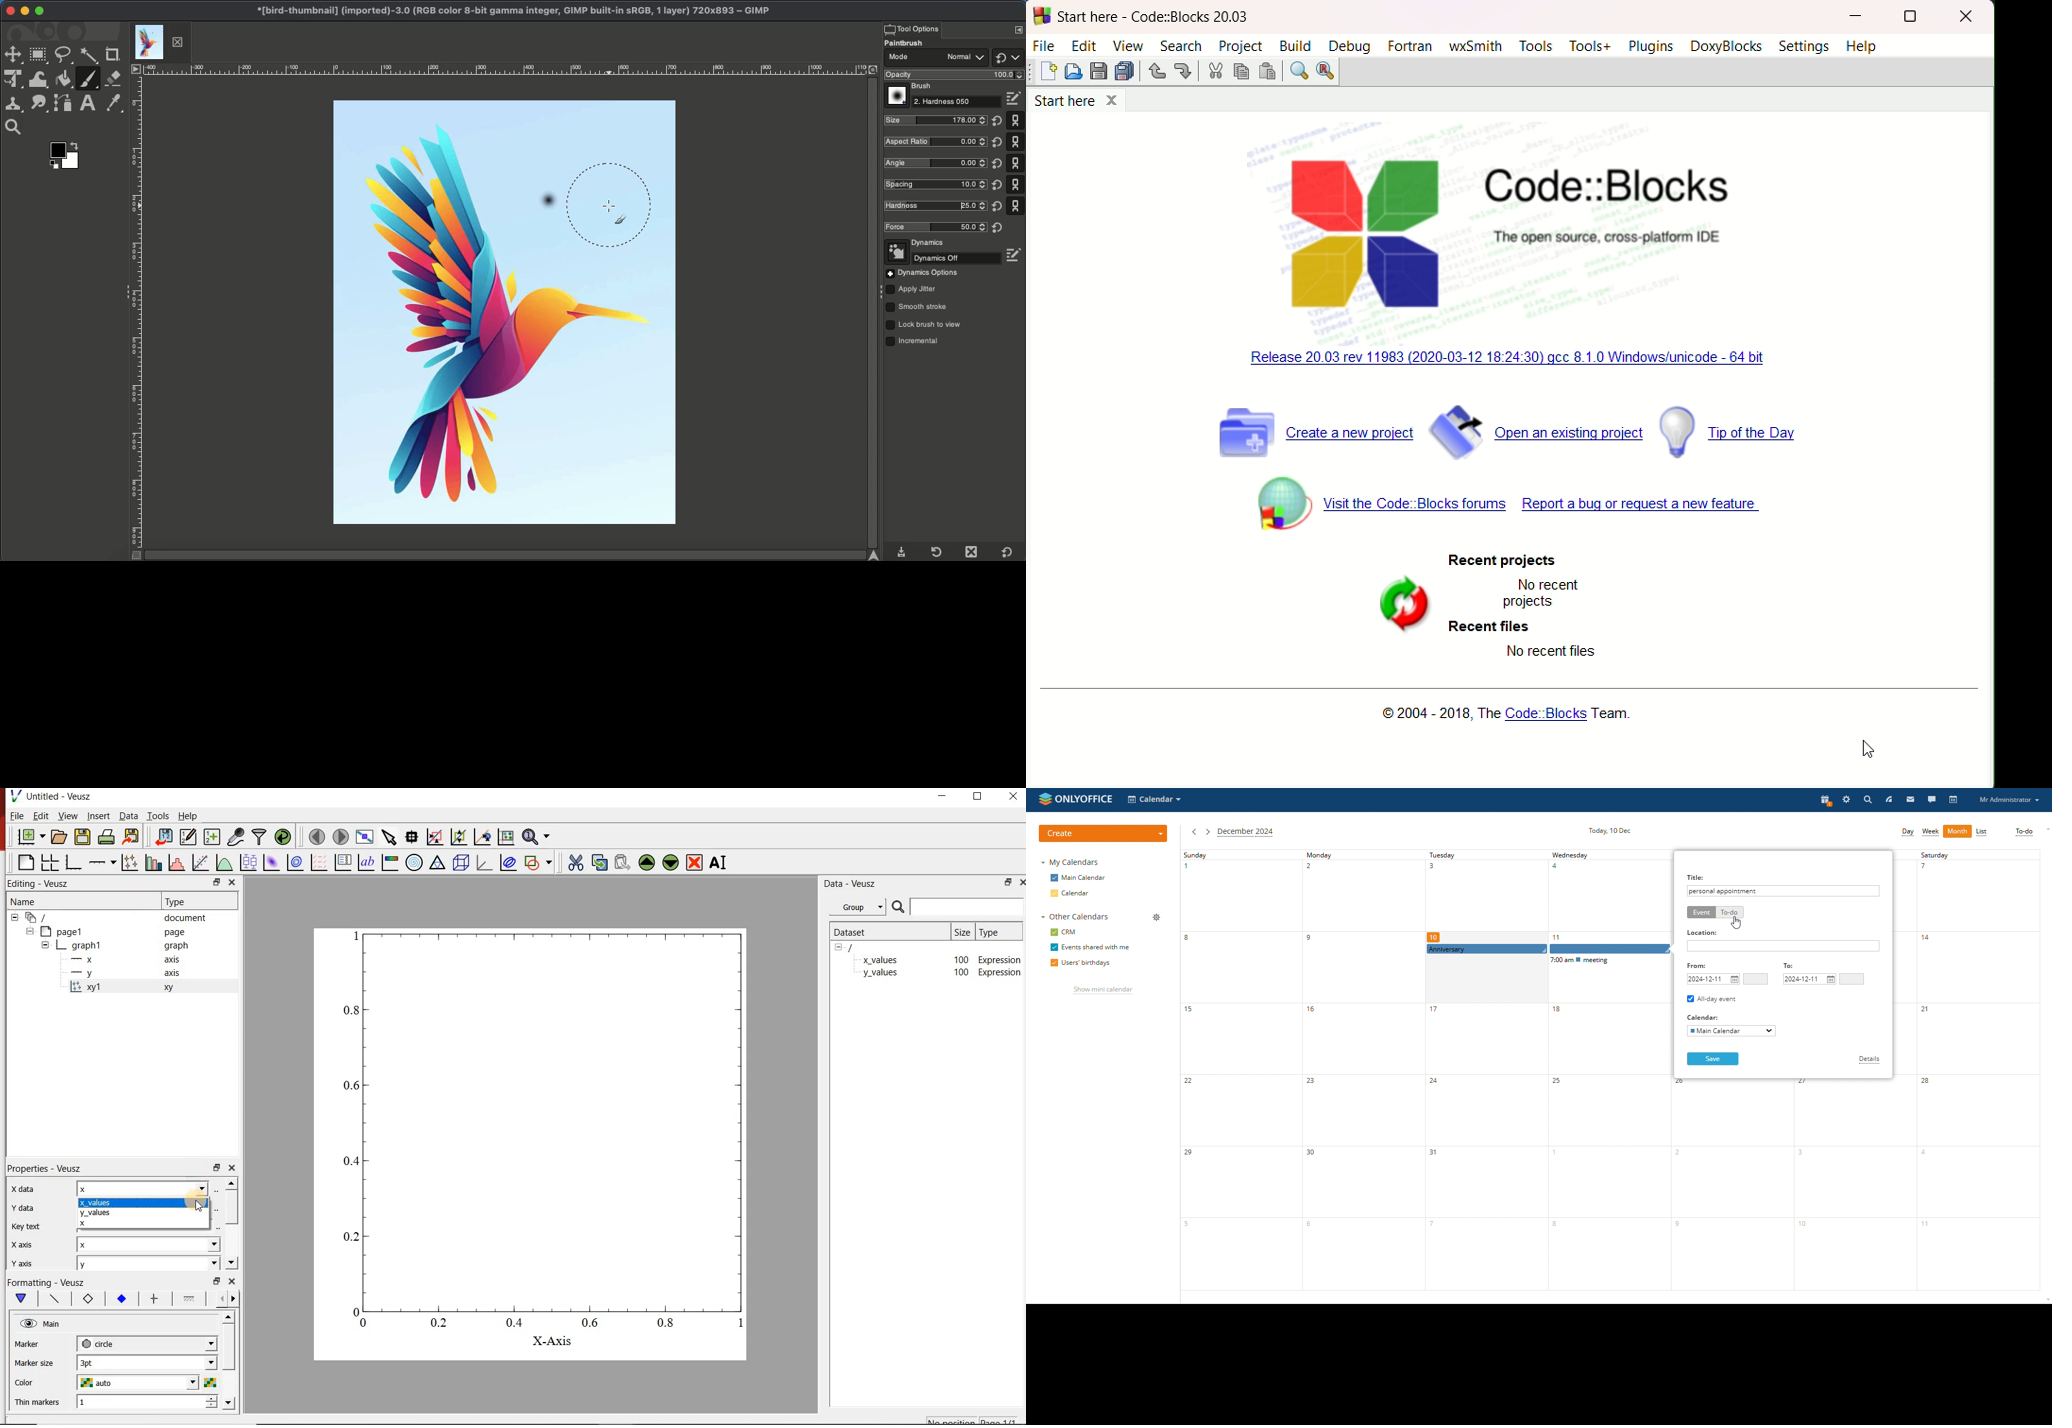 The height and width of the screenshot is (1428, 2072). What do you see at coordinates (112, 103) in the screenshot?
I see `Color picker` at bounding box center [112, 103].